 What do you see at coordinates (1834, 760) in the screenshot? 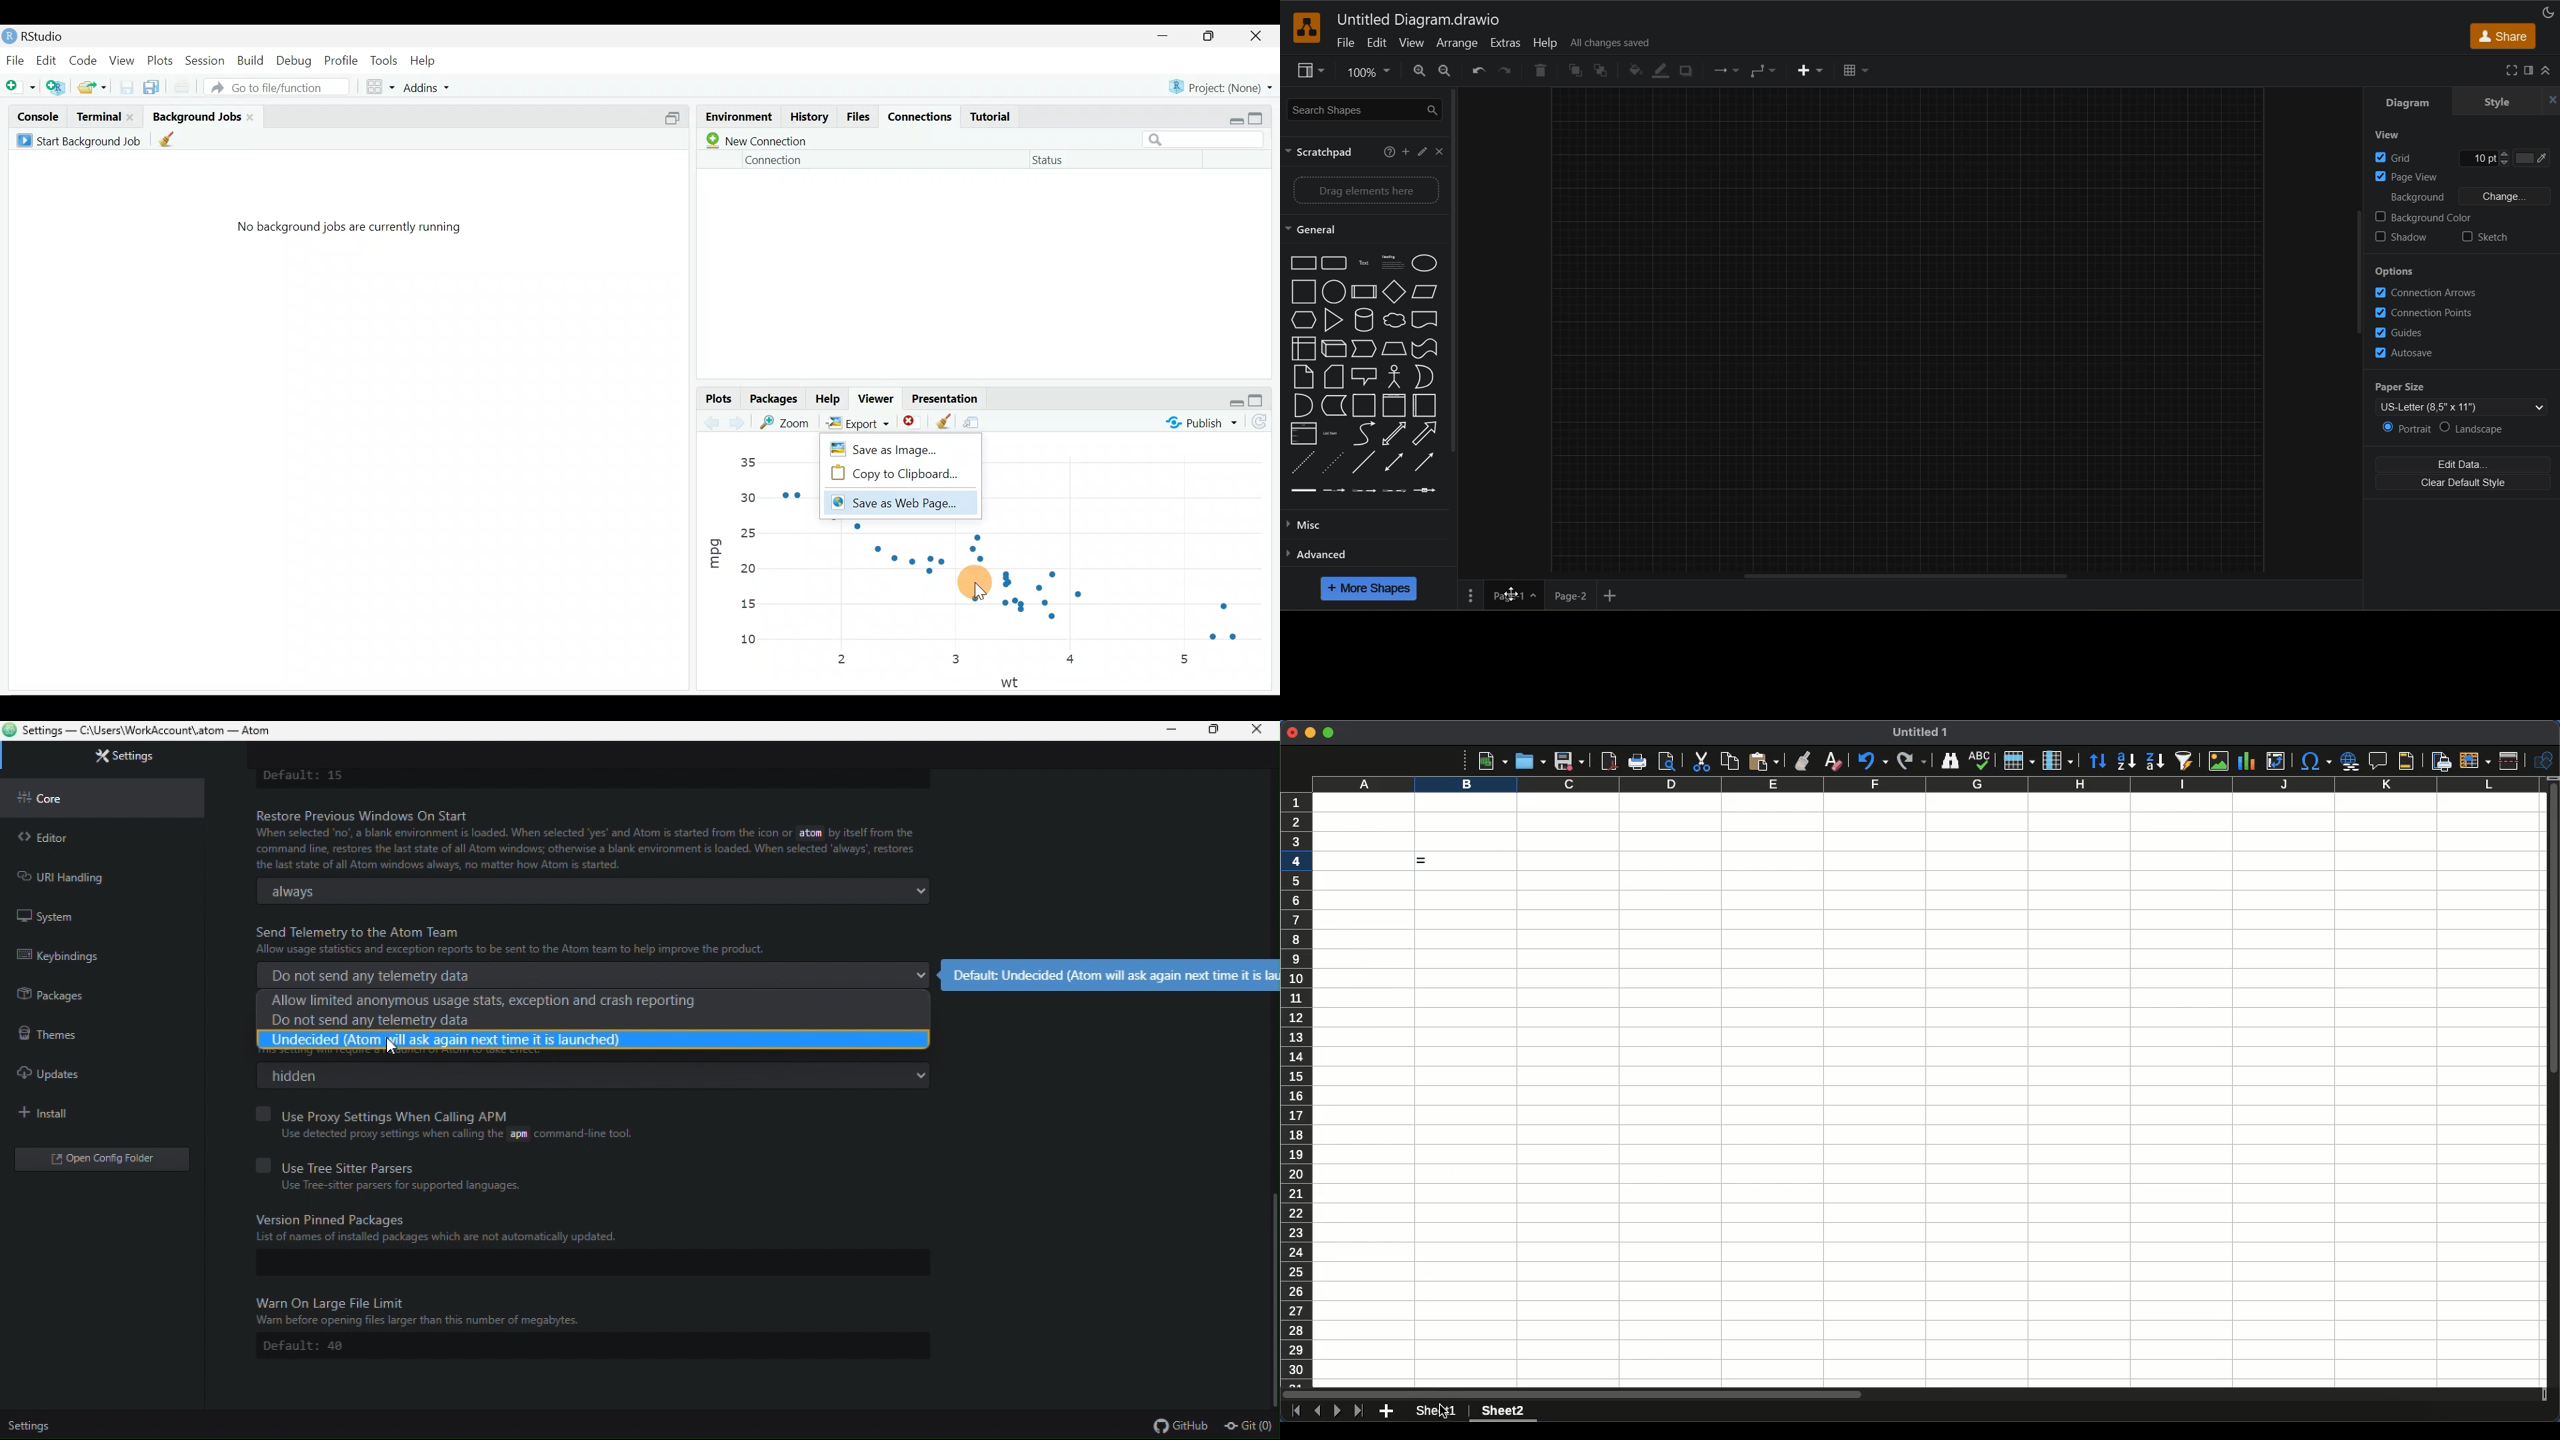
I see `Clear formatting` at bounding box center [1834, 760].